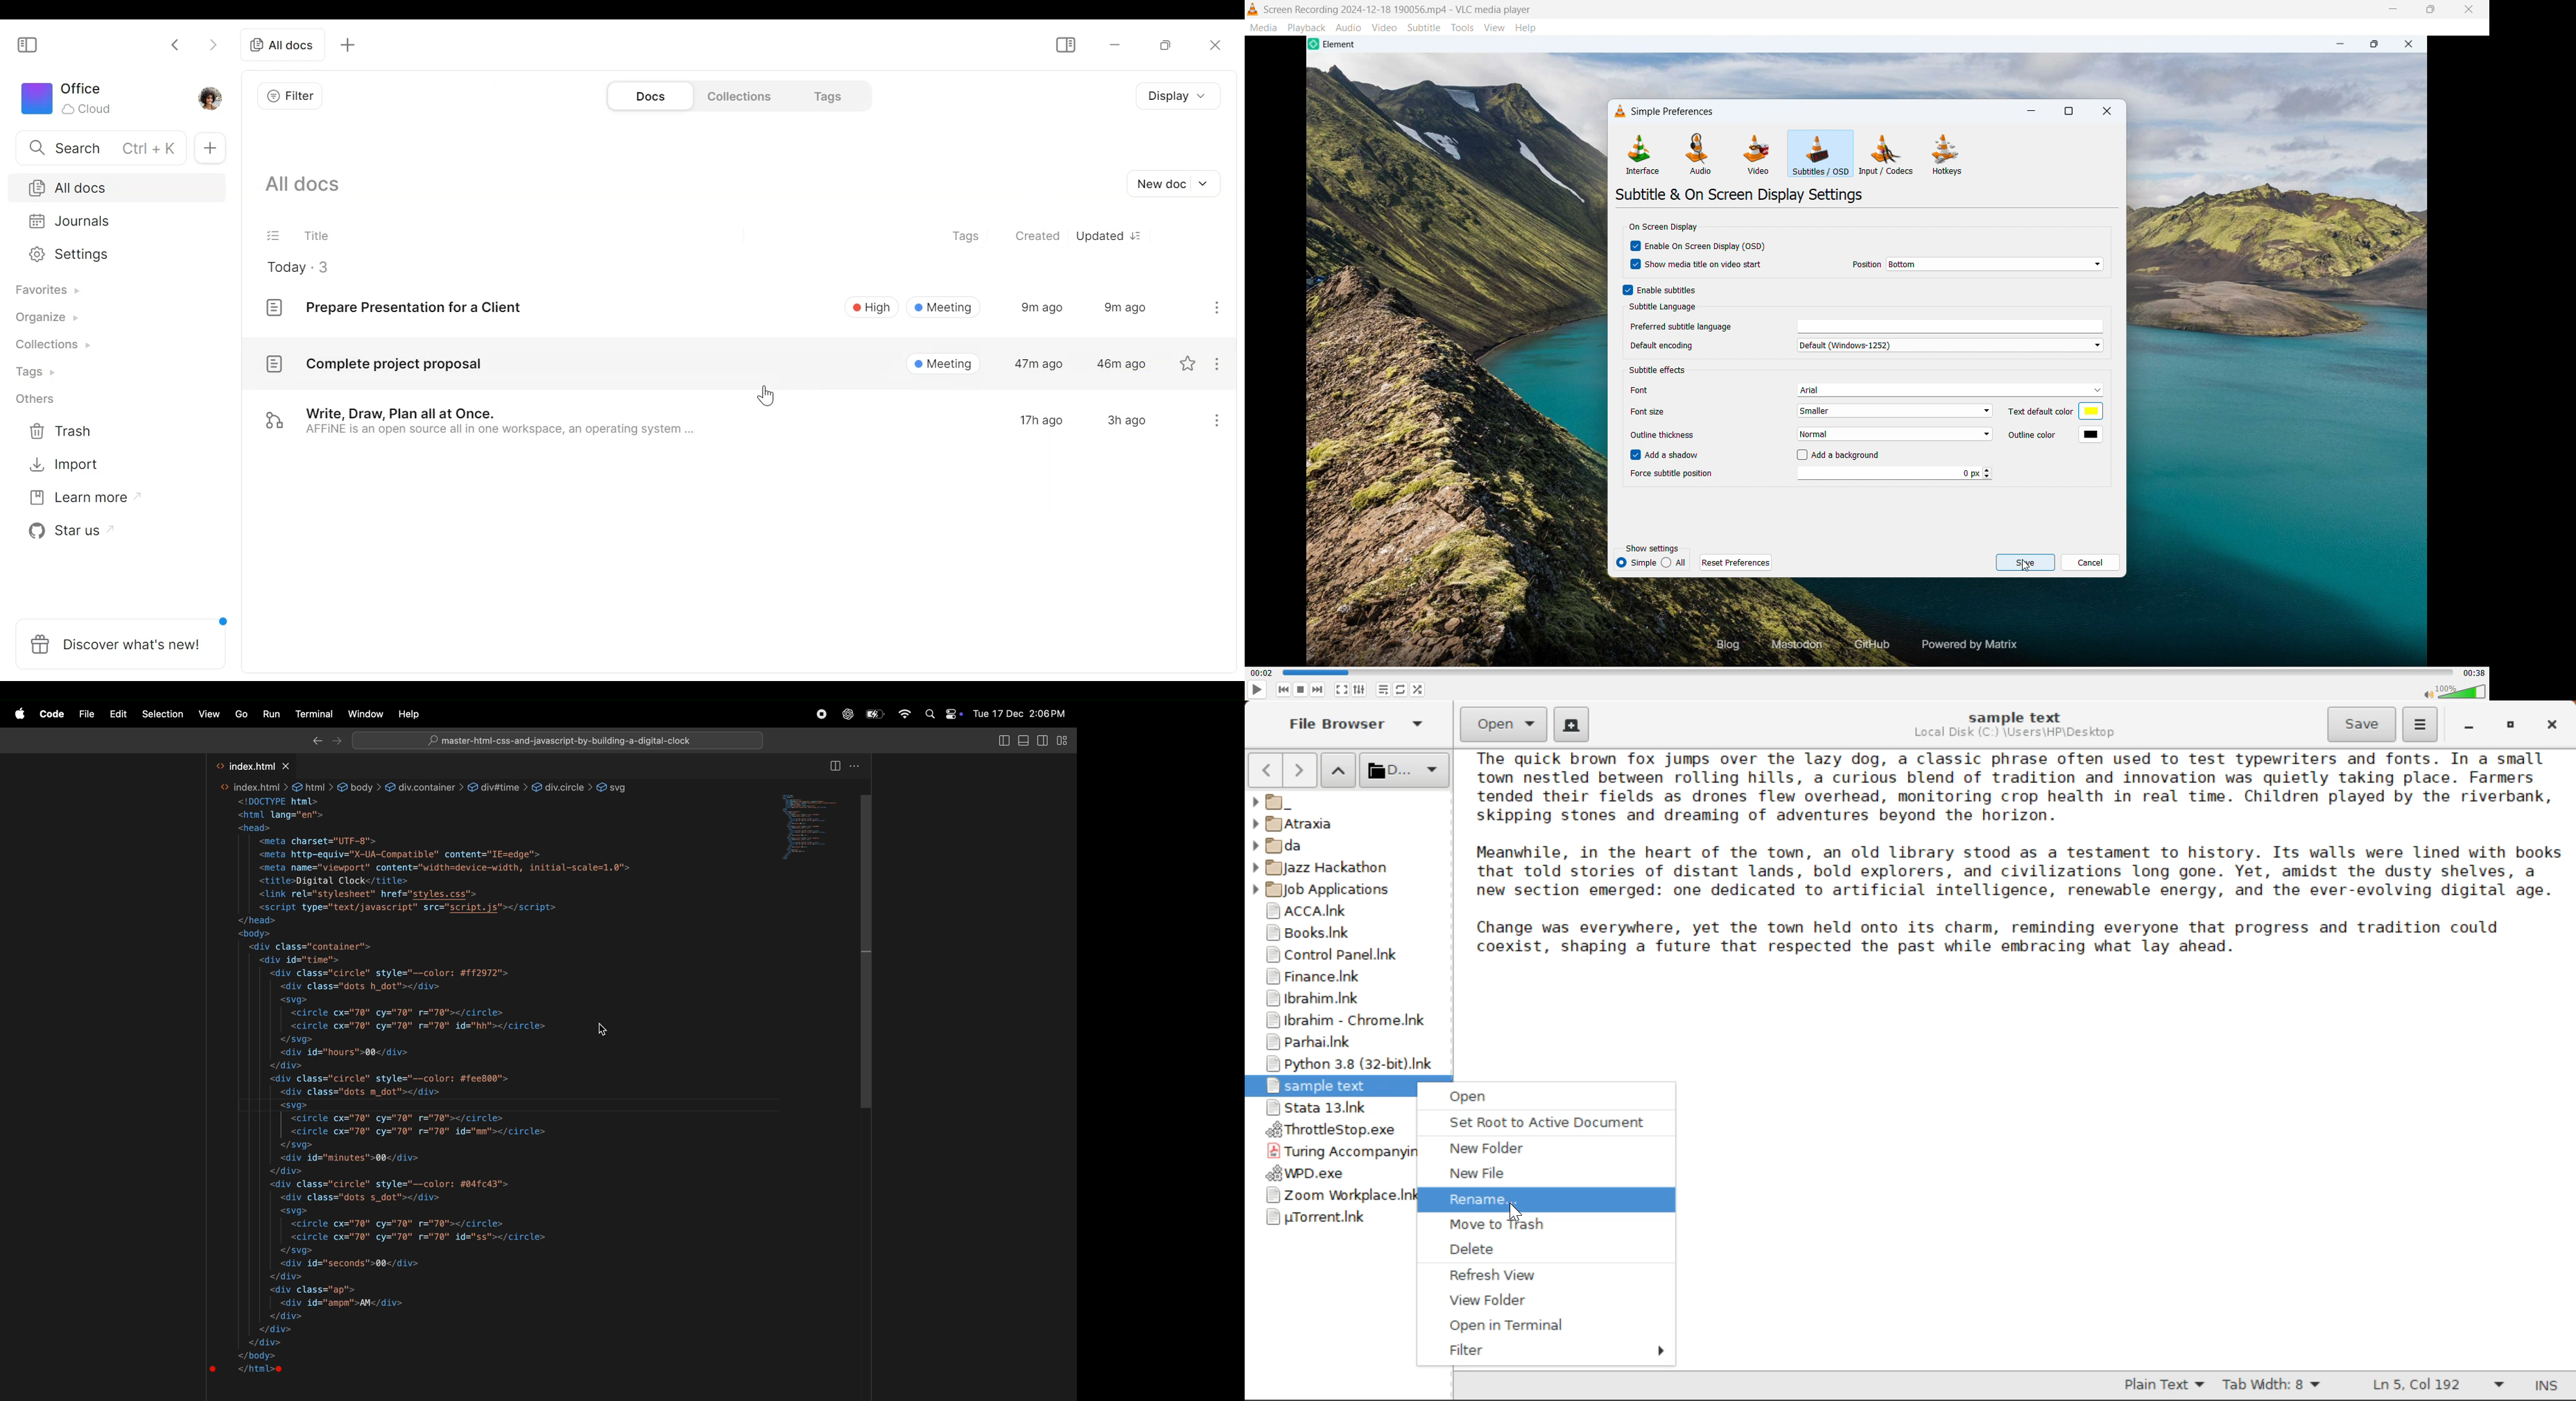  What do you see at coordinates (1067, 45) in the screenshot?
I see `Show/Hide Sidebar` at bounding box center [1067, 45].